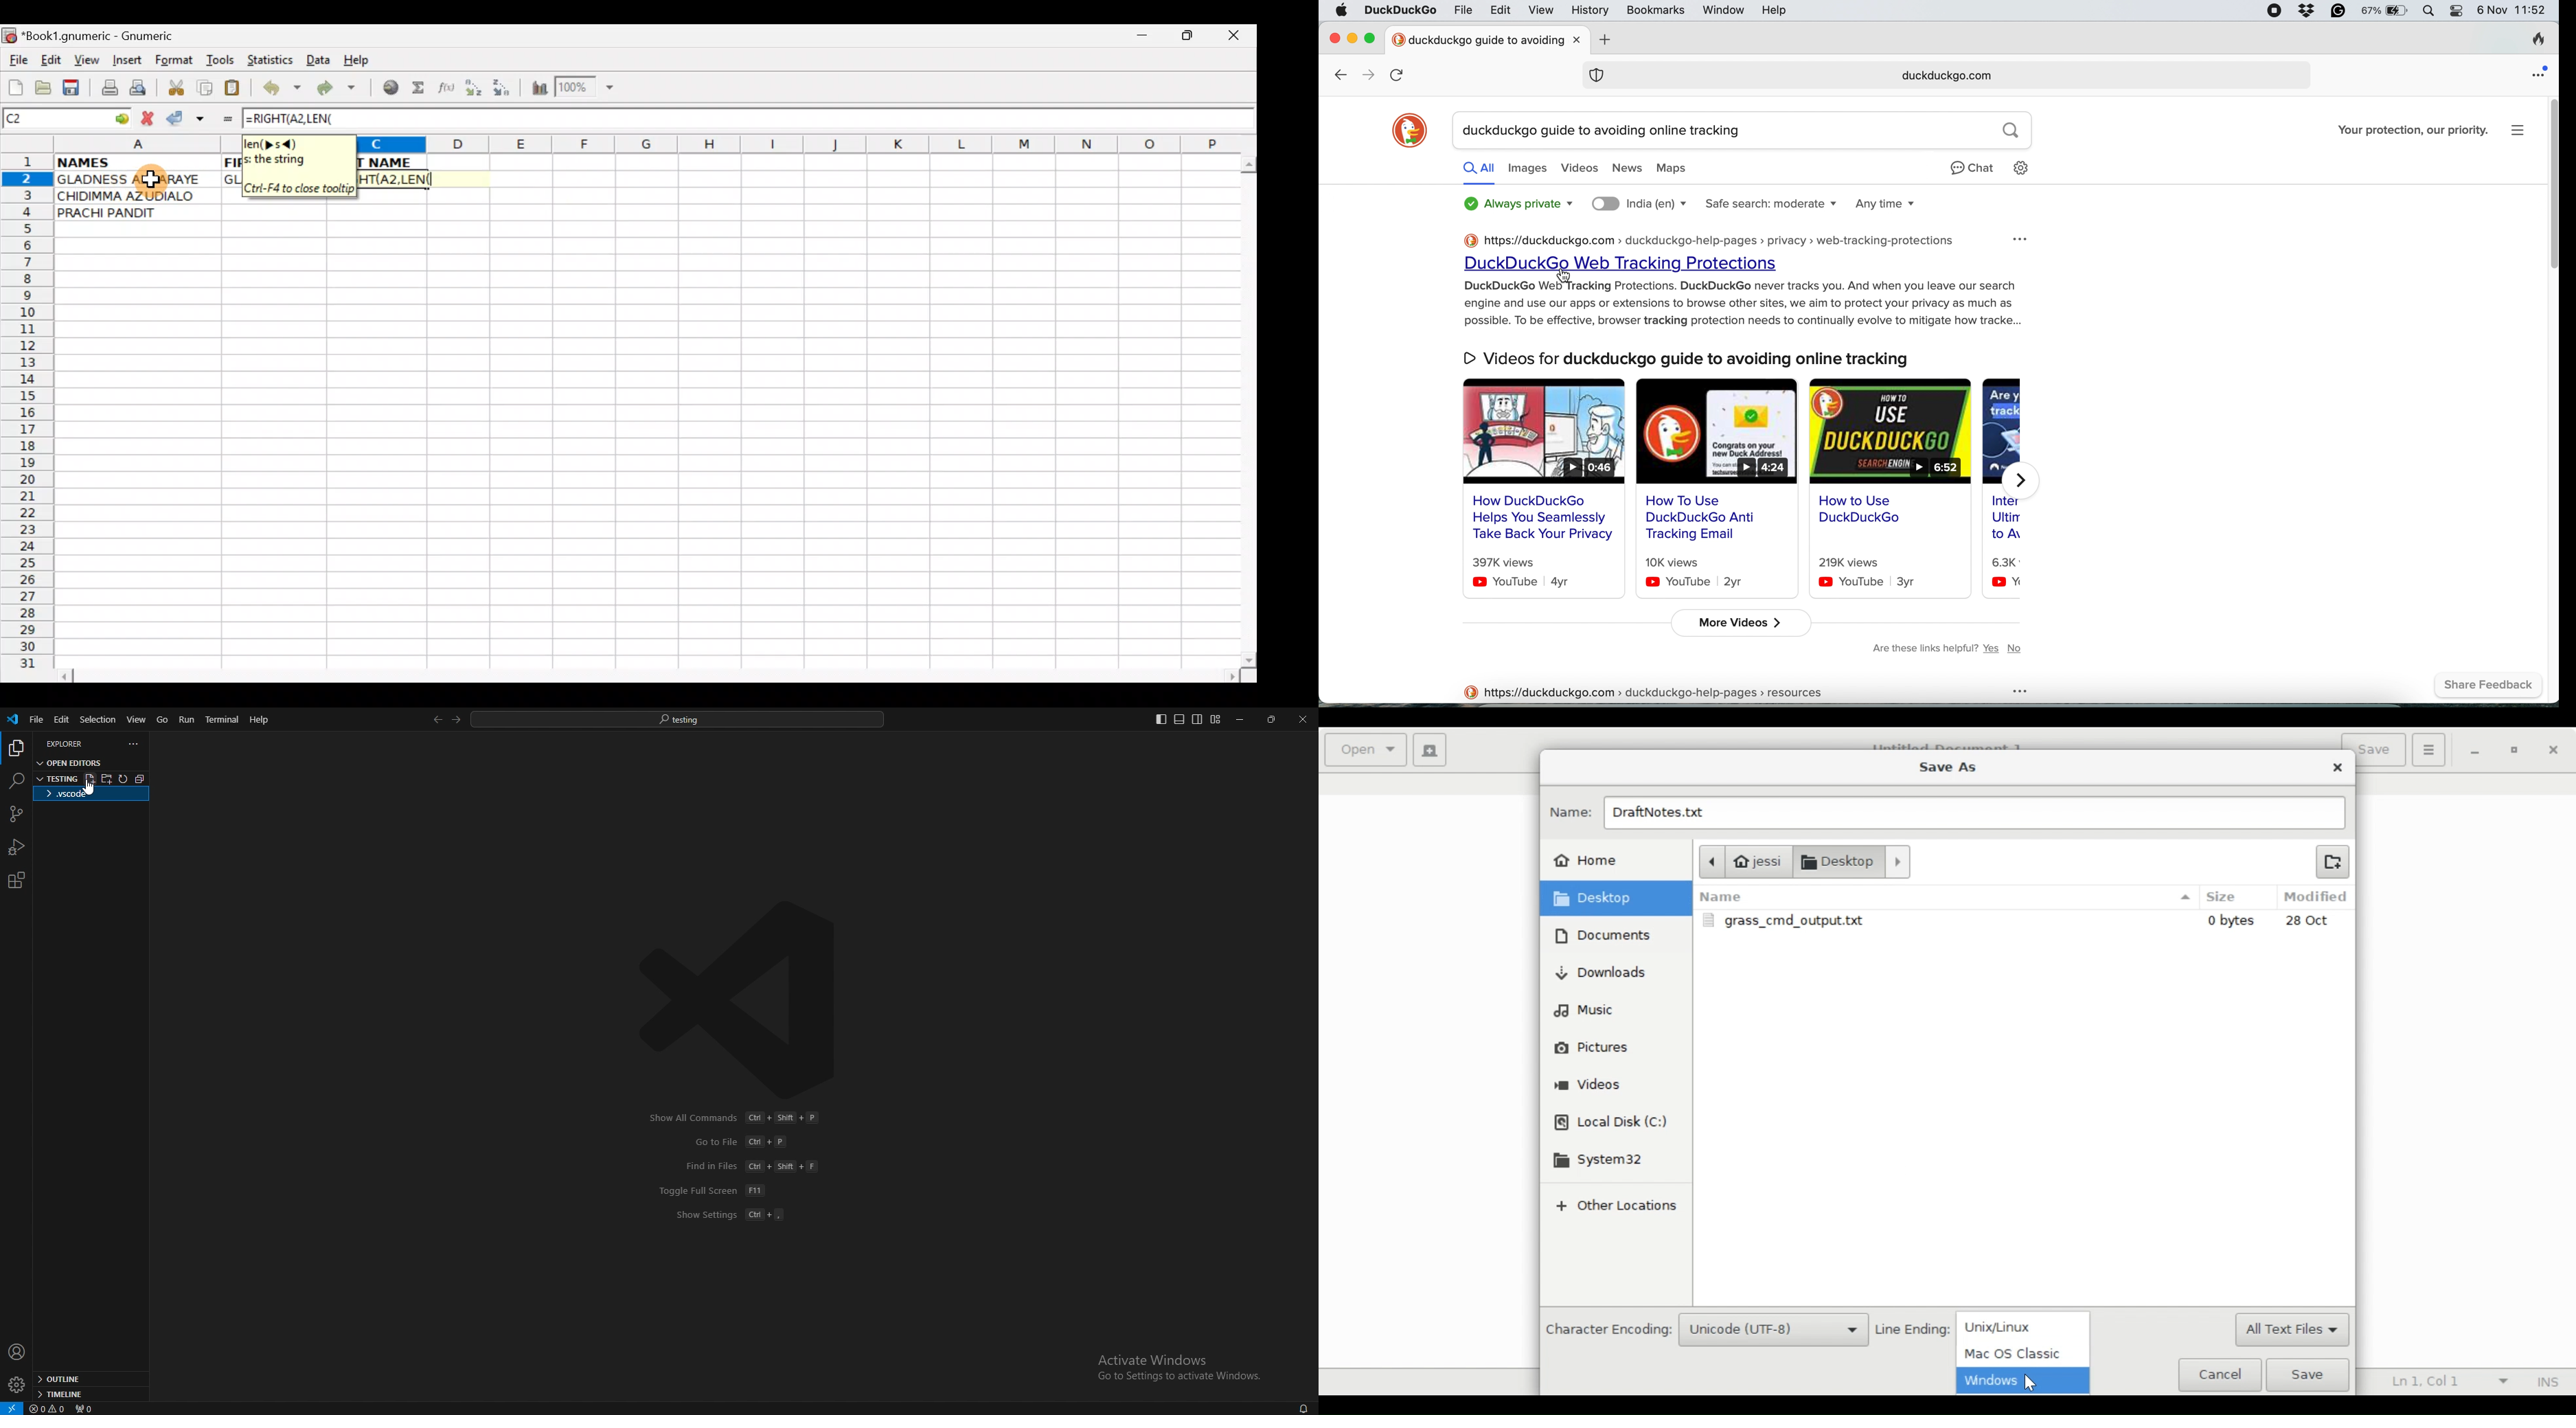  What do you see at coordinates (1865, 512) in the screenshot?
I see `How to use duckduckgo` at bounding box center [1865, 512].